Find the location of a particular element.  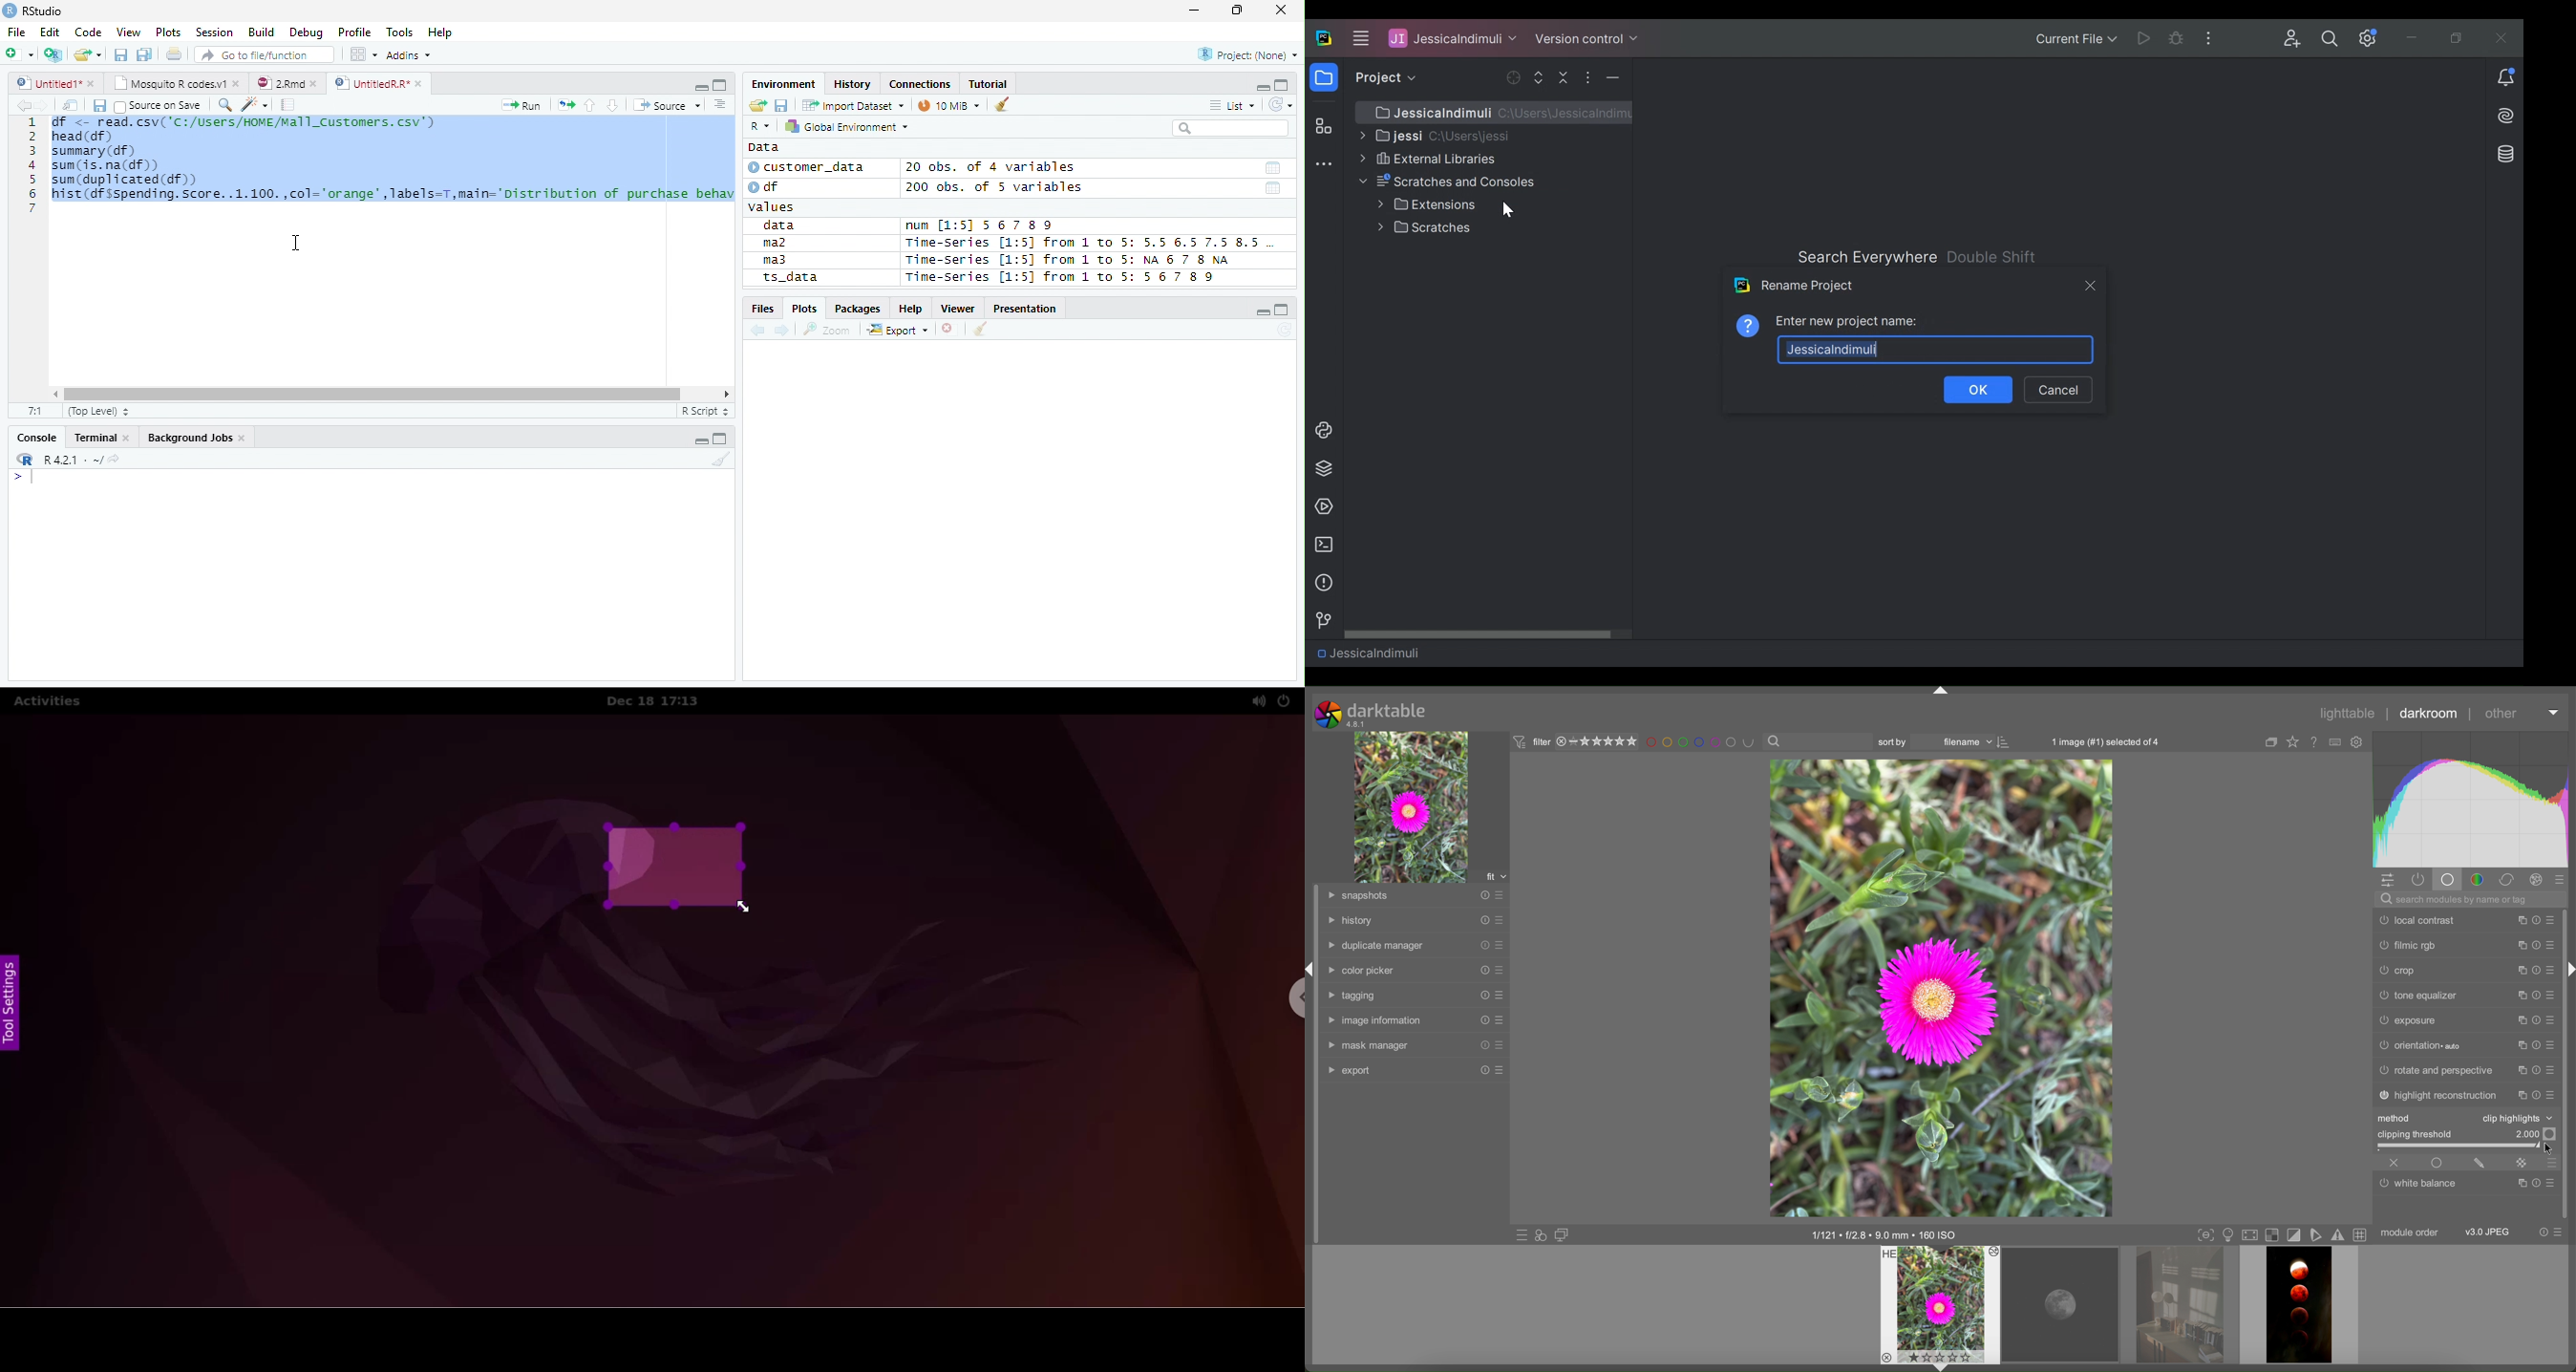

Typing indicator is located at coordinates (32, 478).